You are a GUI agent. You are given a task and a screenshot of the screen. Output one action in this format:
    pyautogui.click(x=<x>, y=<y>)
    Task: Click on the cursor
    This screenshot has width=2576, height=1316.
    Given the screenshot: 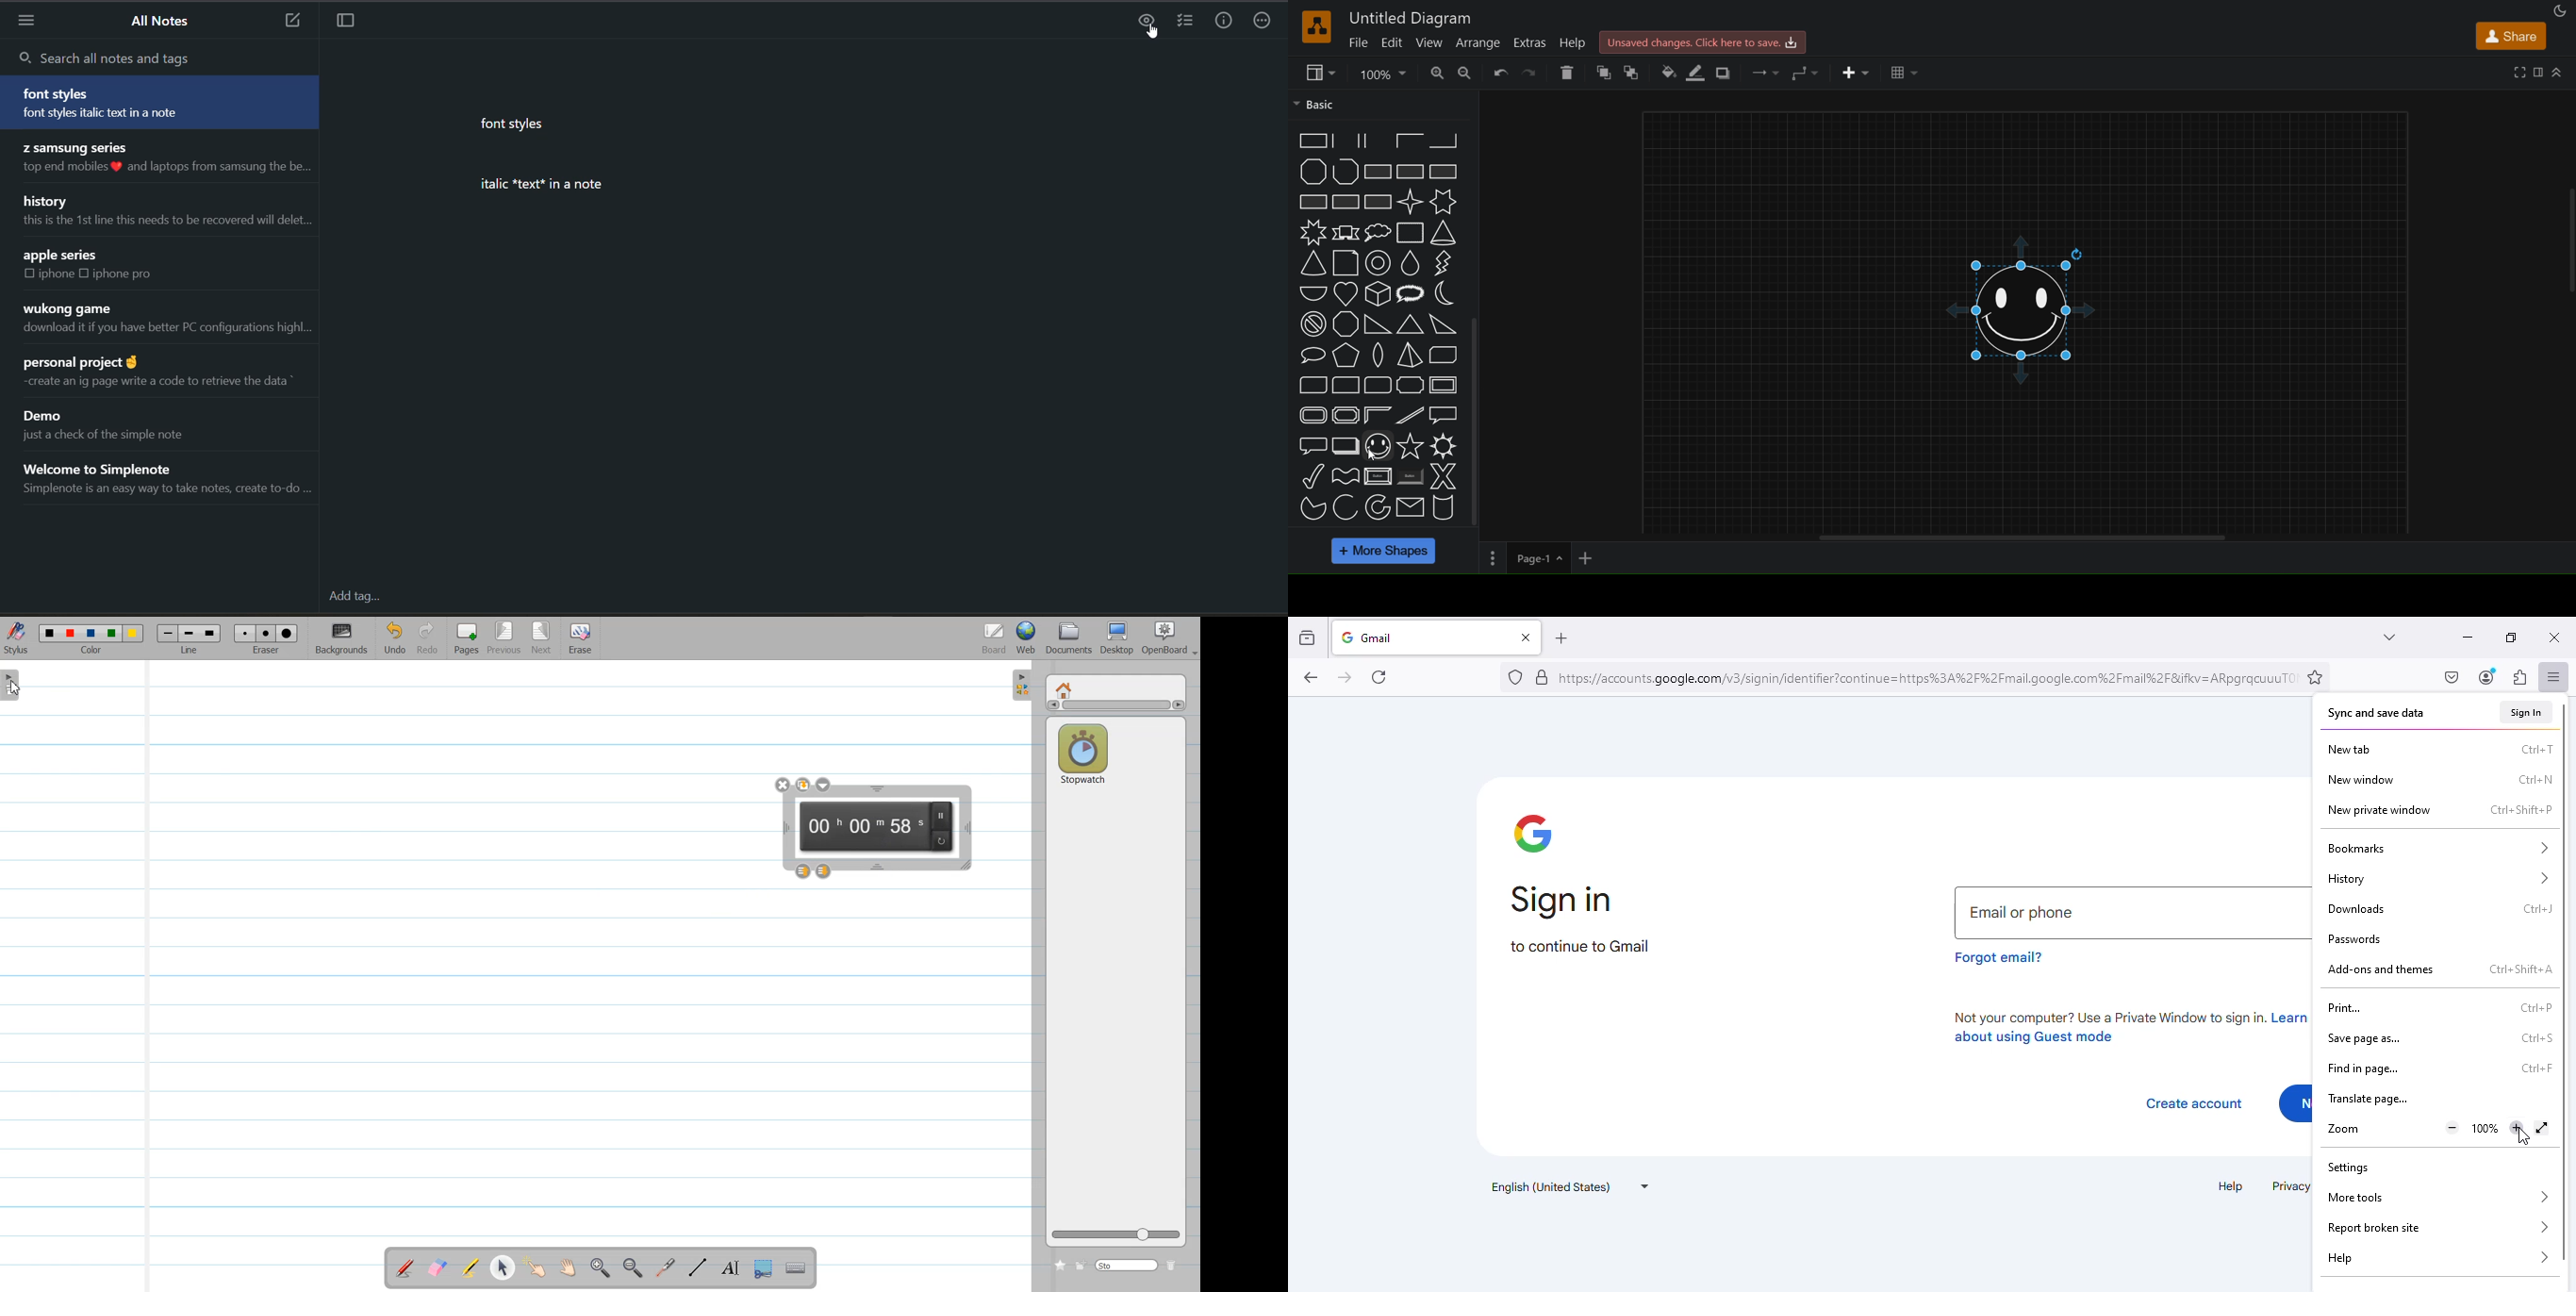 What is the action you would take?
    pyautogui.click(x=2524, y=1135)
    